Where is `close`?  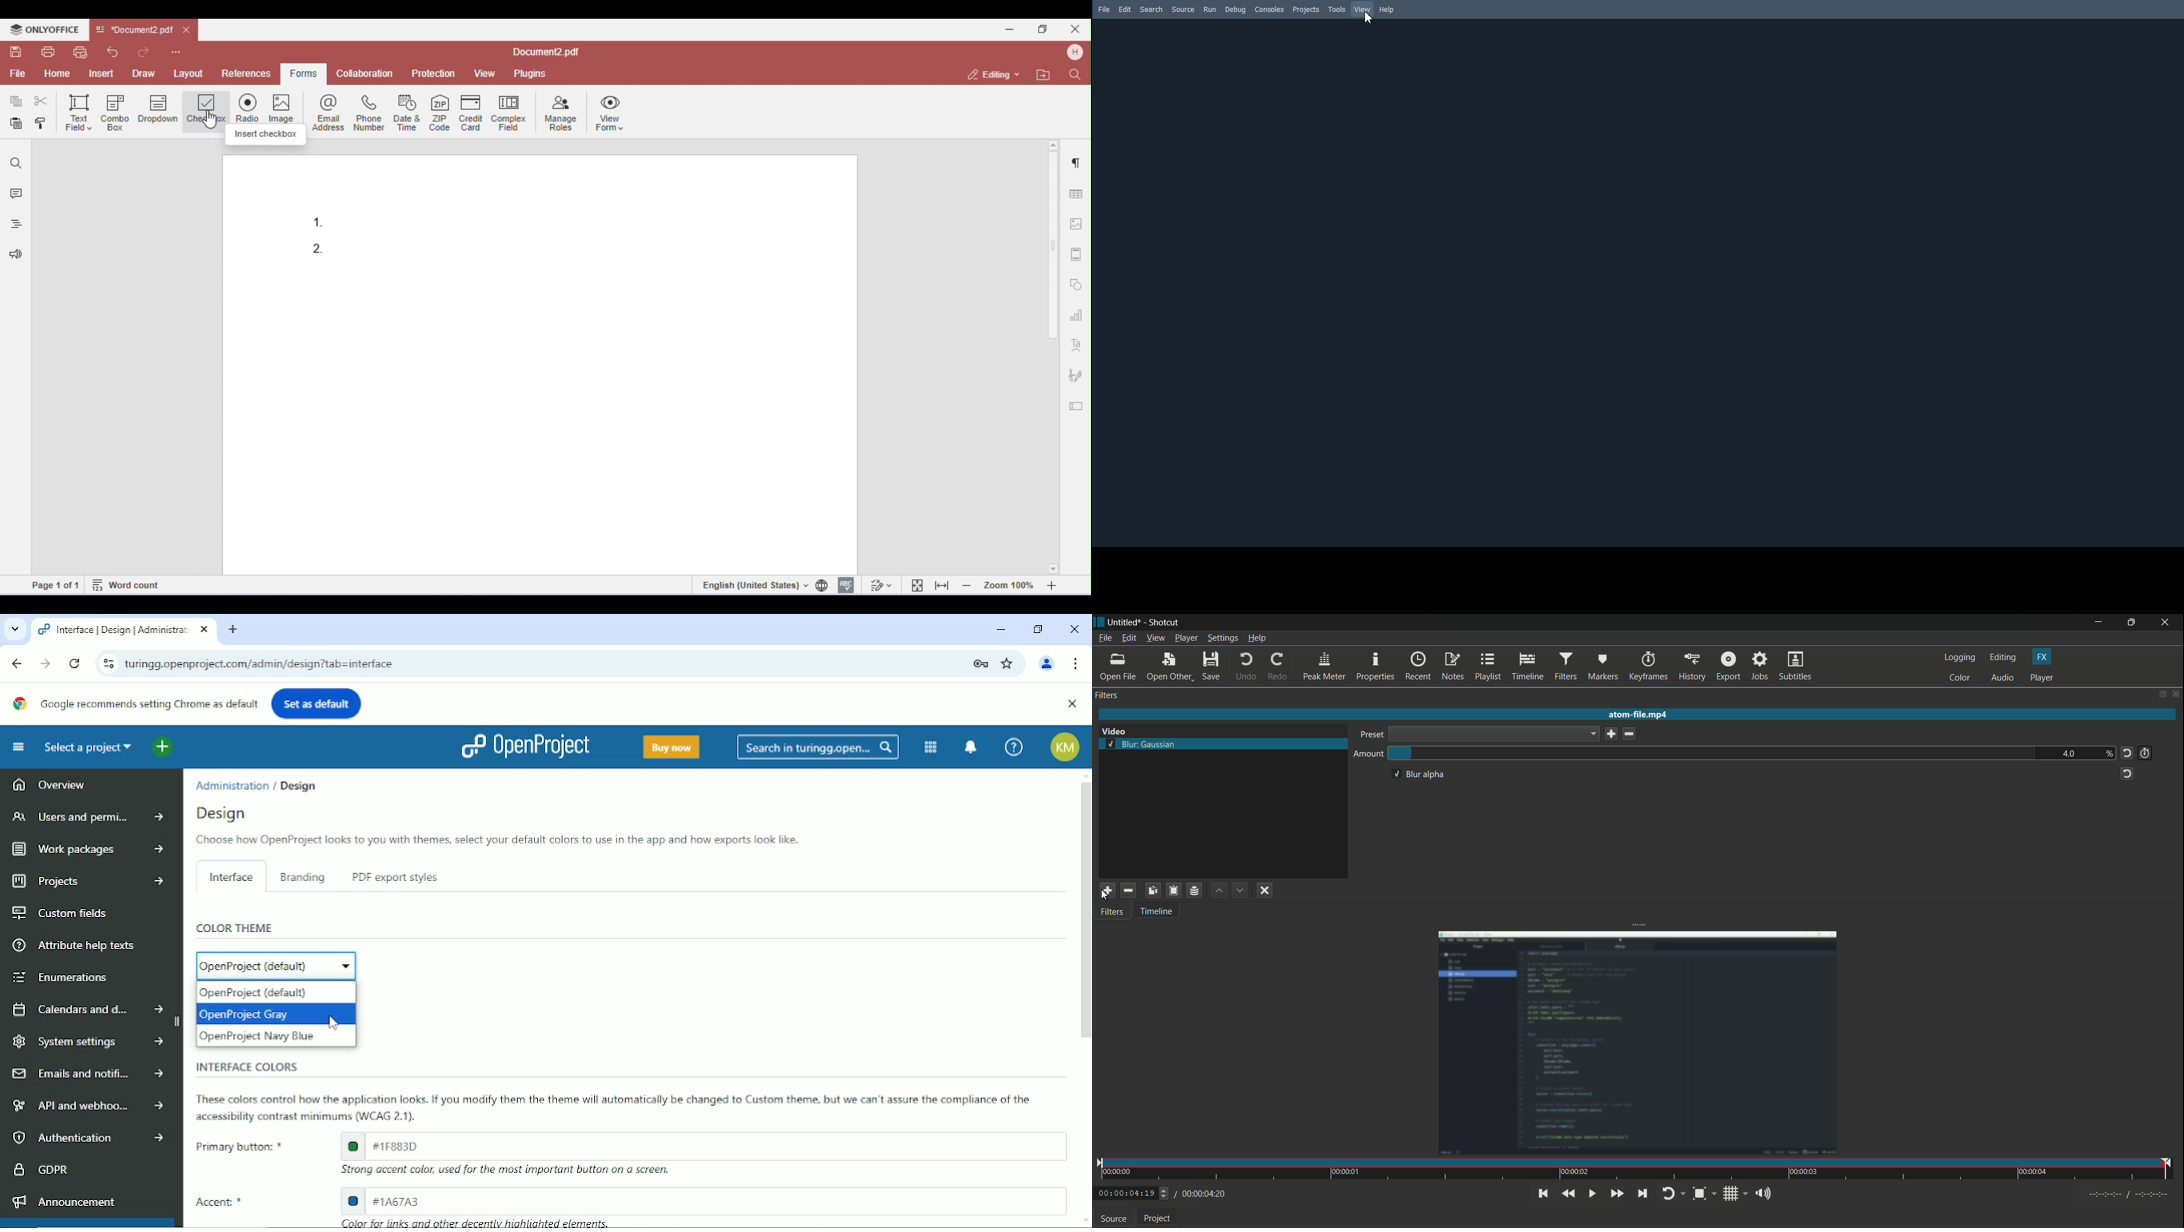 close is located at coordinates (2176, 694).